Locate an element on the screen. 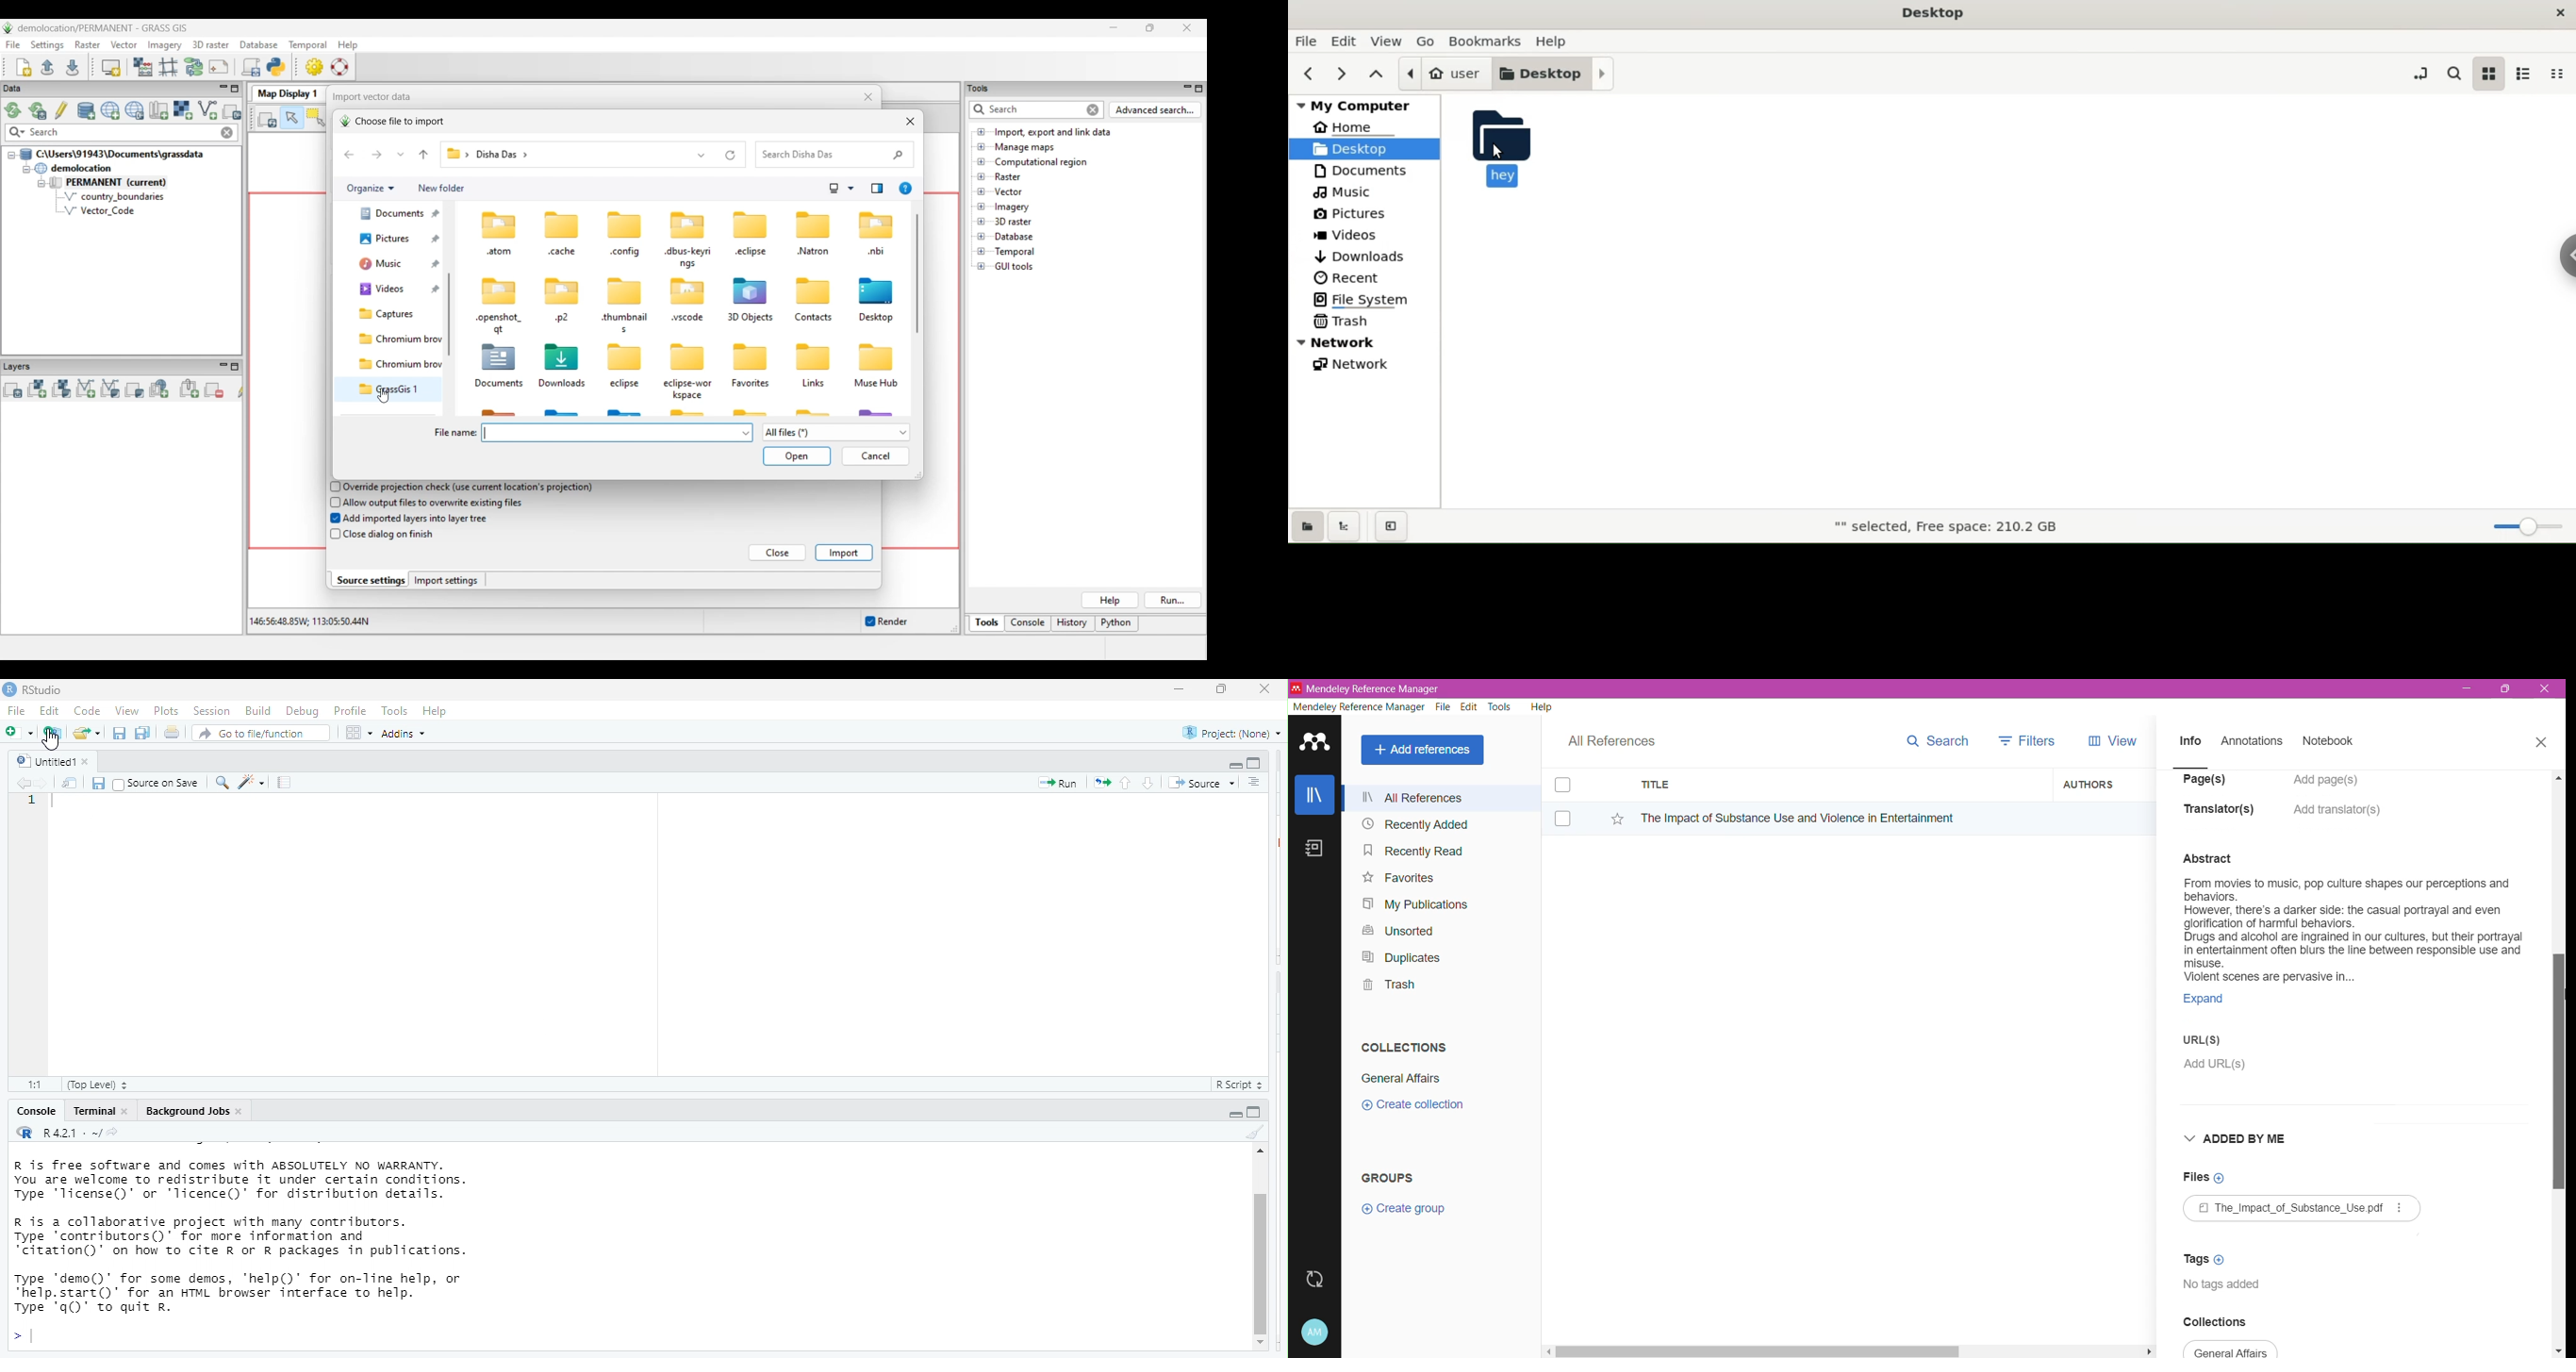 The height and width of the screenshot is (1372, 2576). go to next section/chunk is located at coordinates (1147, 784).